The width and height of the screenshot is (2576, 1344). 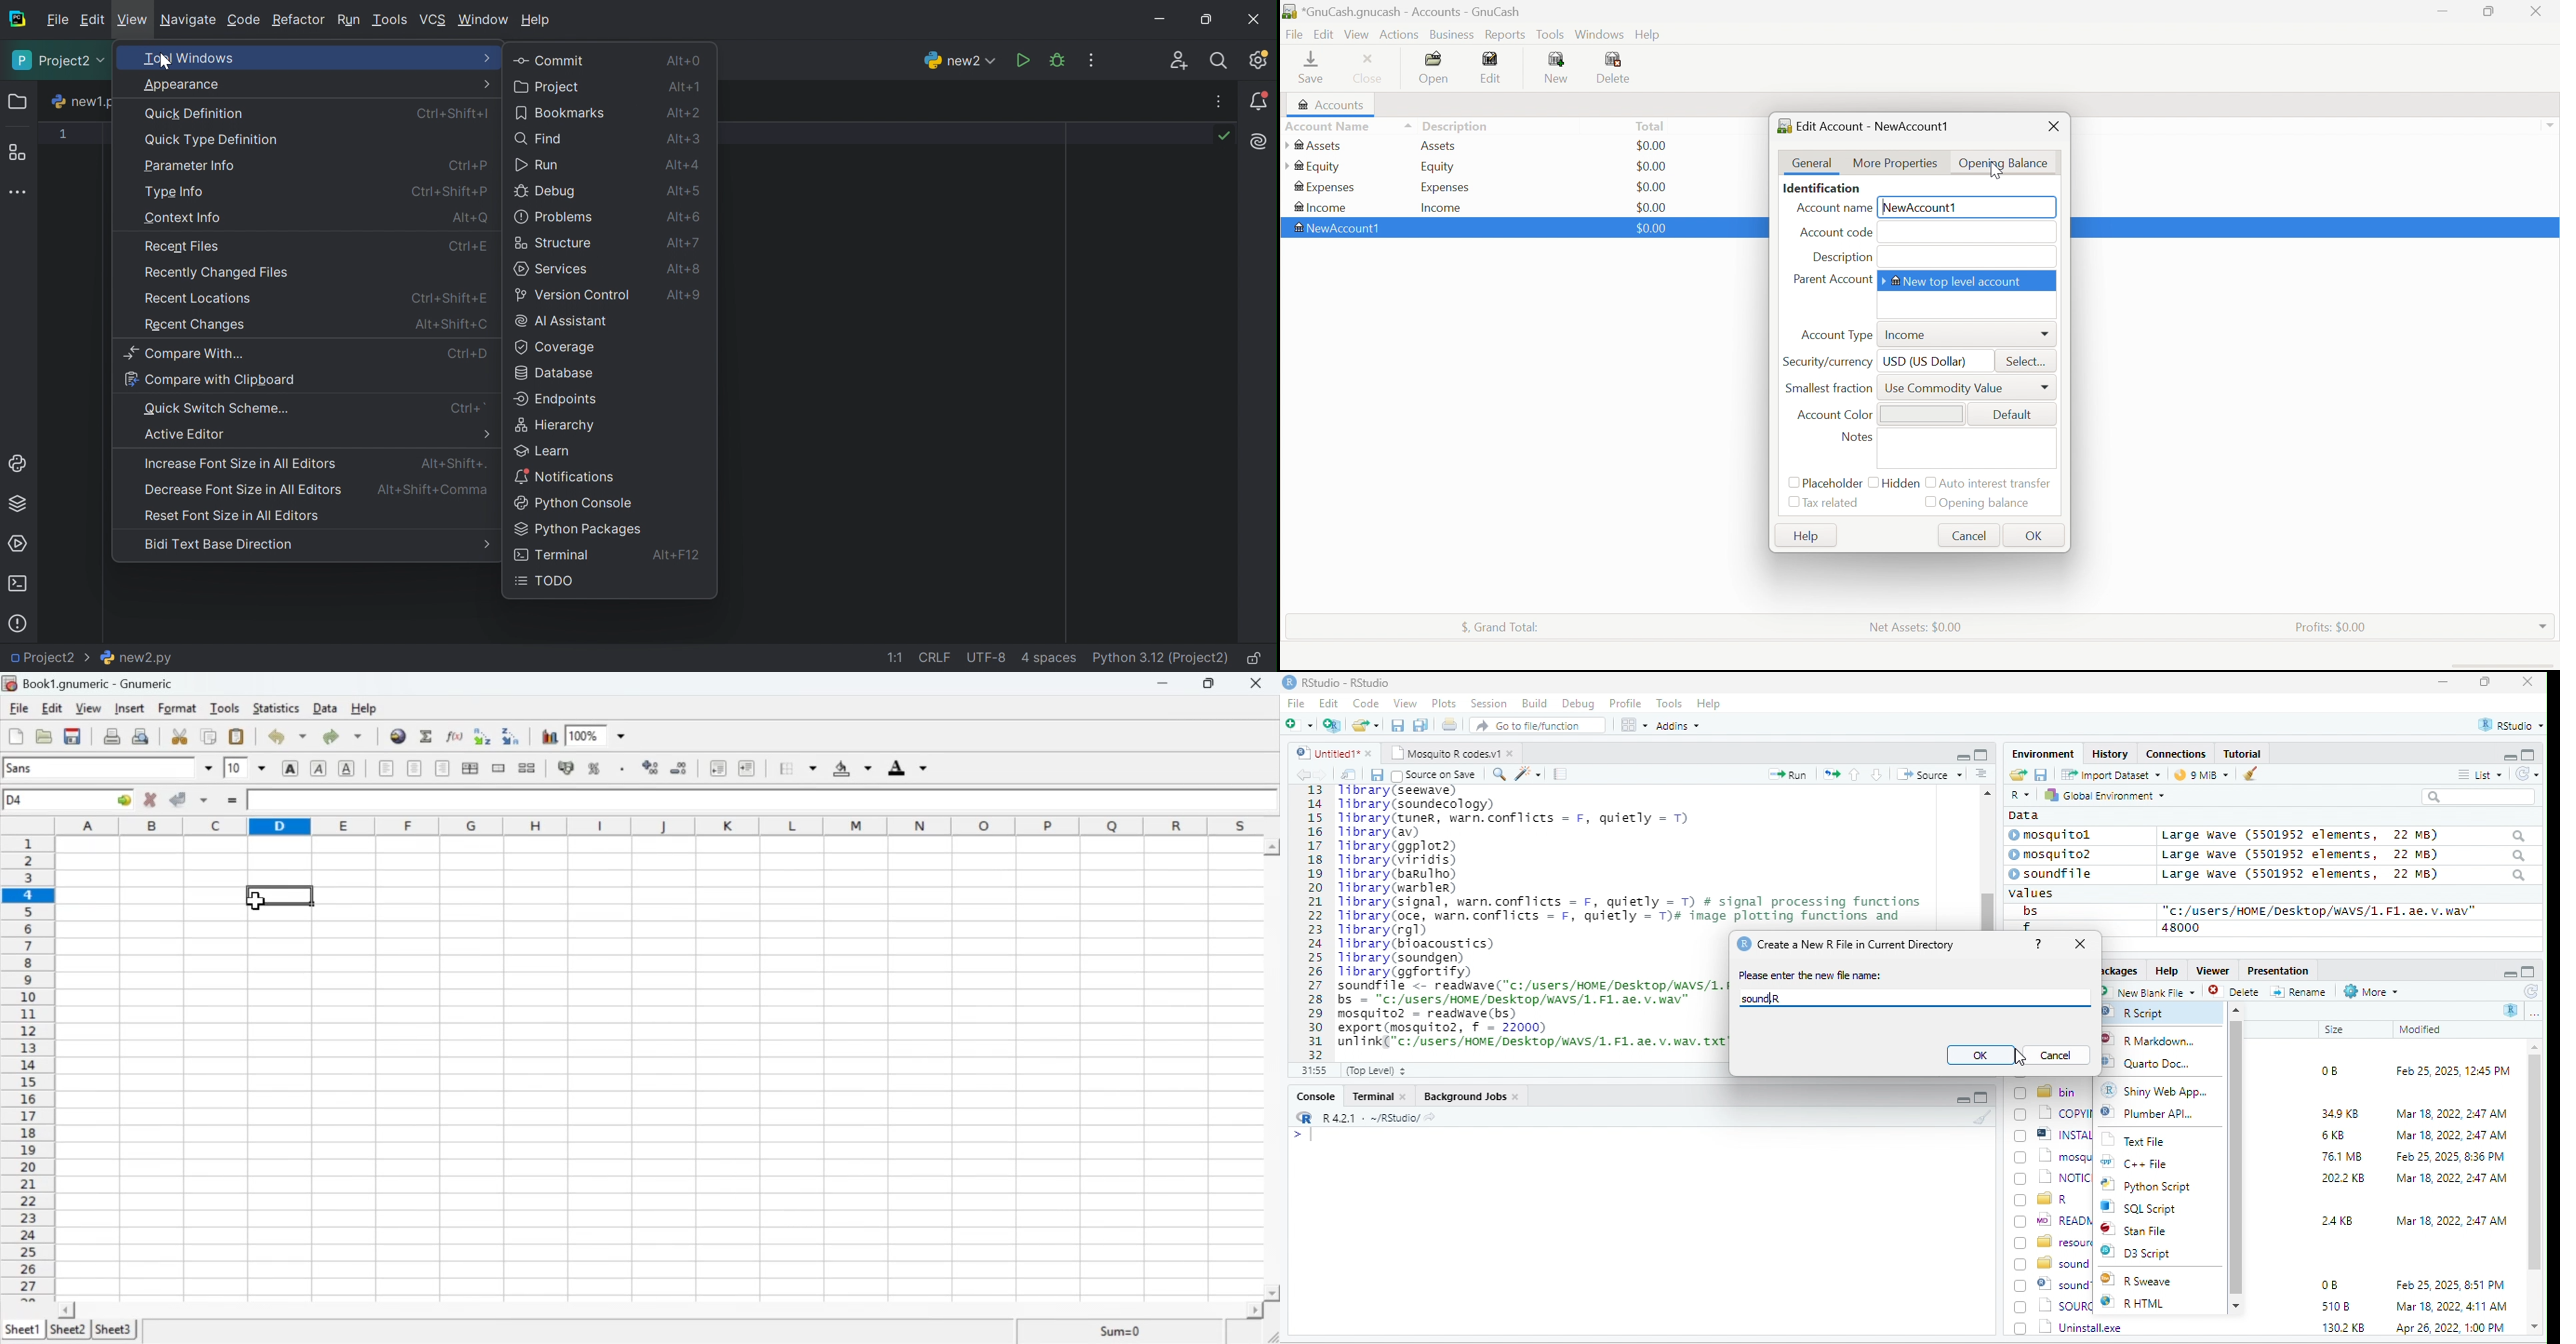 What do you see at coordinates (1833, 505) in the screenshot?
I see `Tax related` at bounding box center [1833, 505].